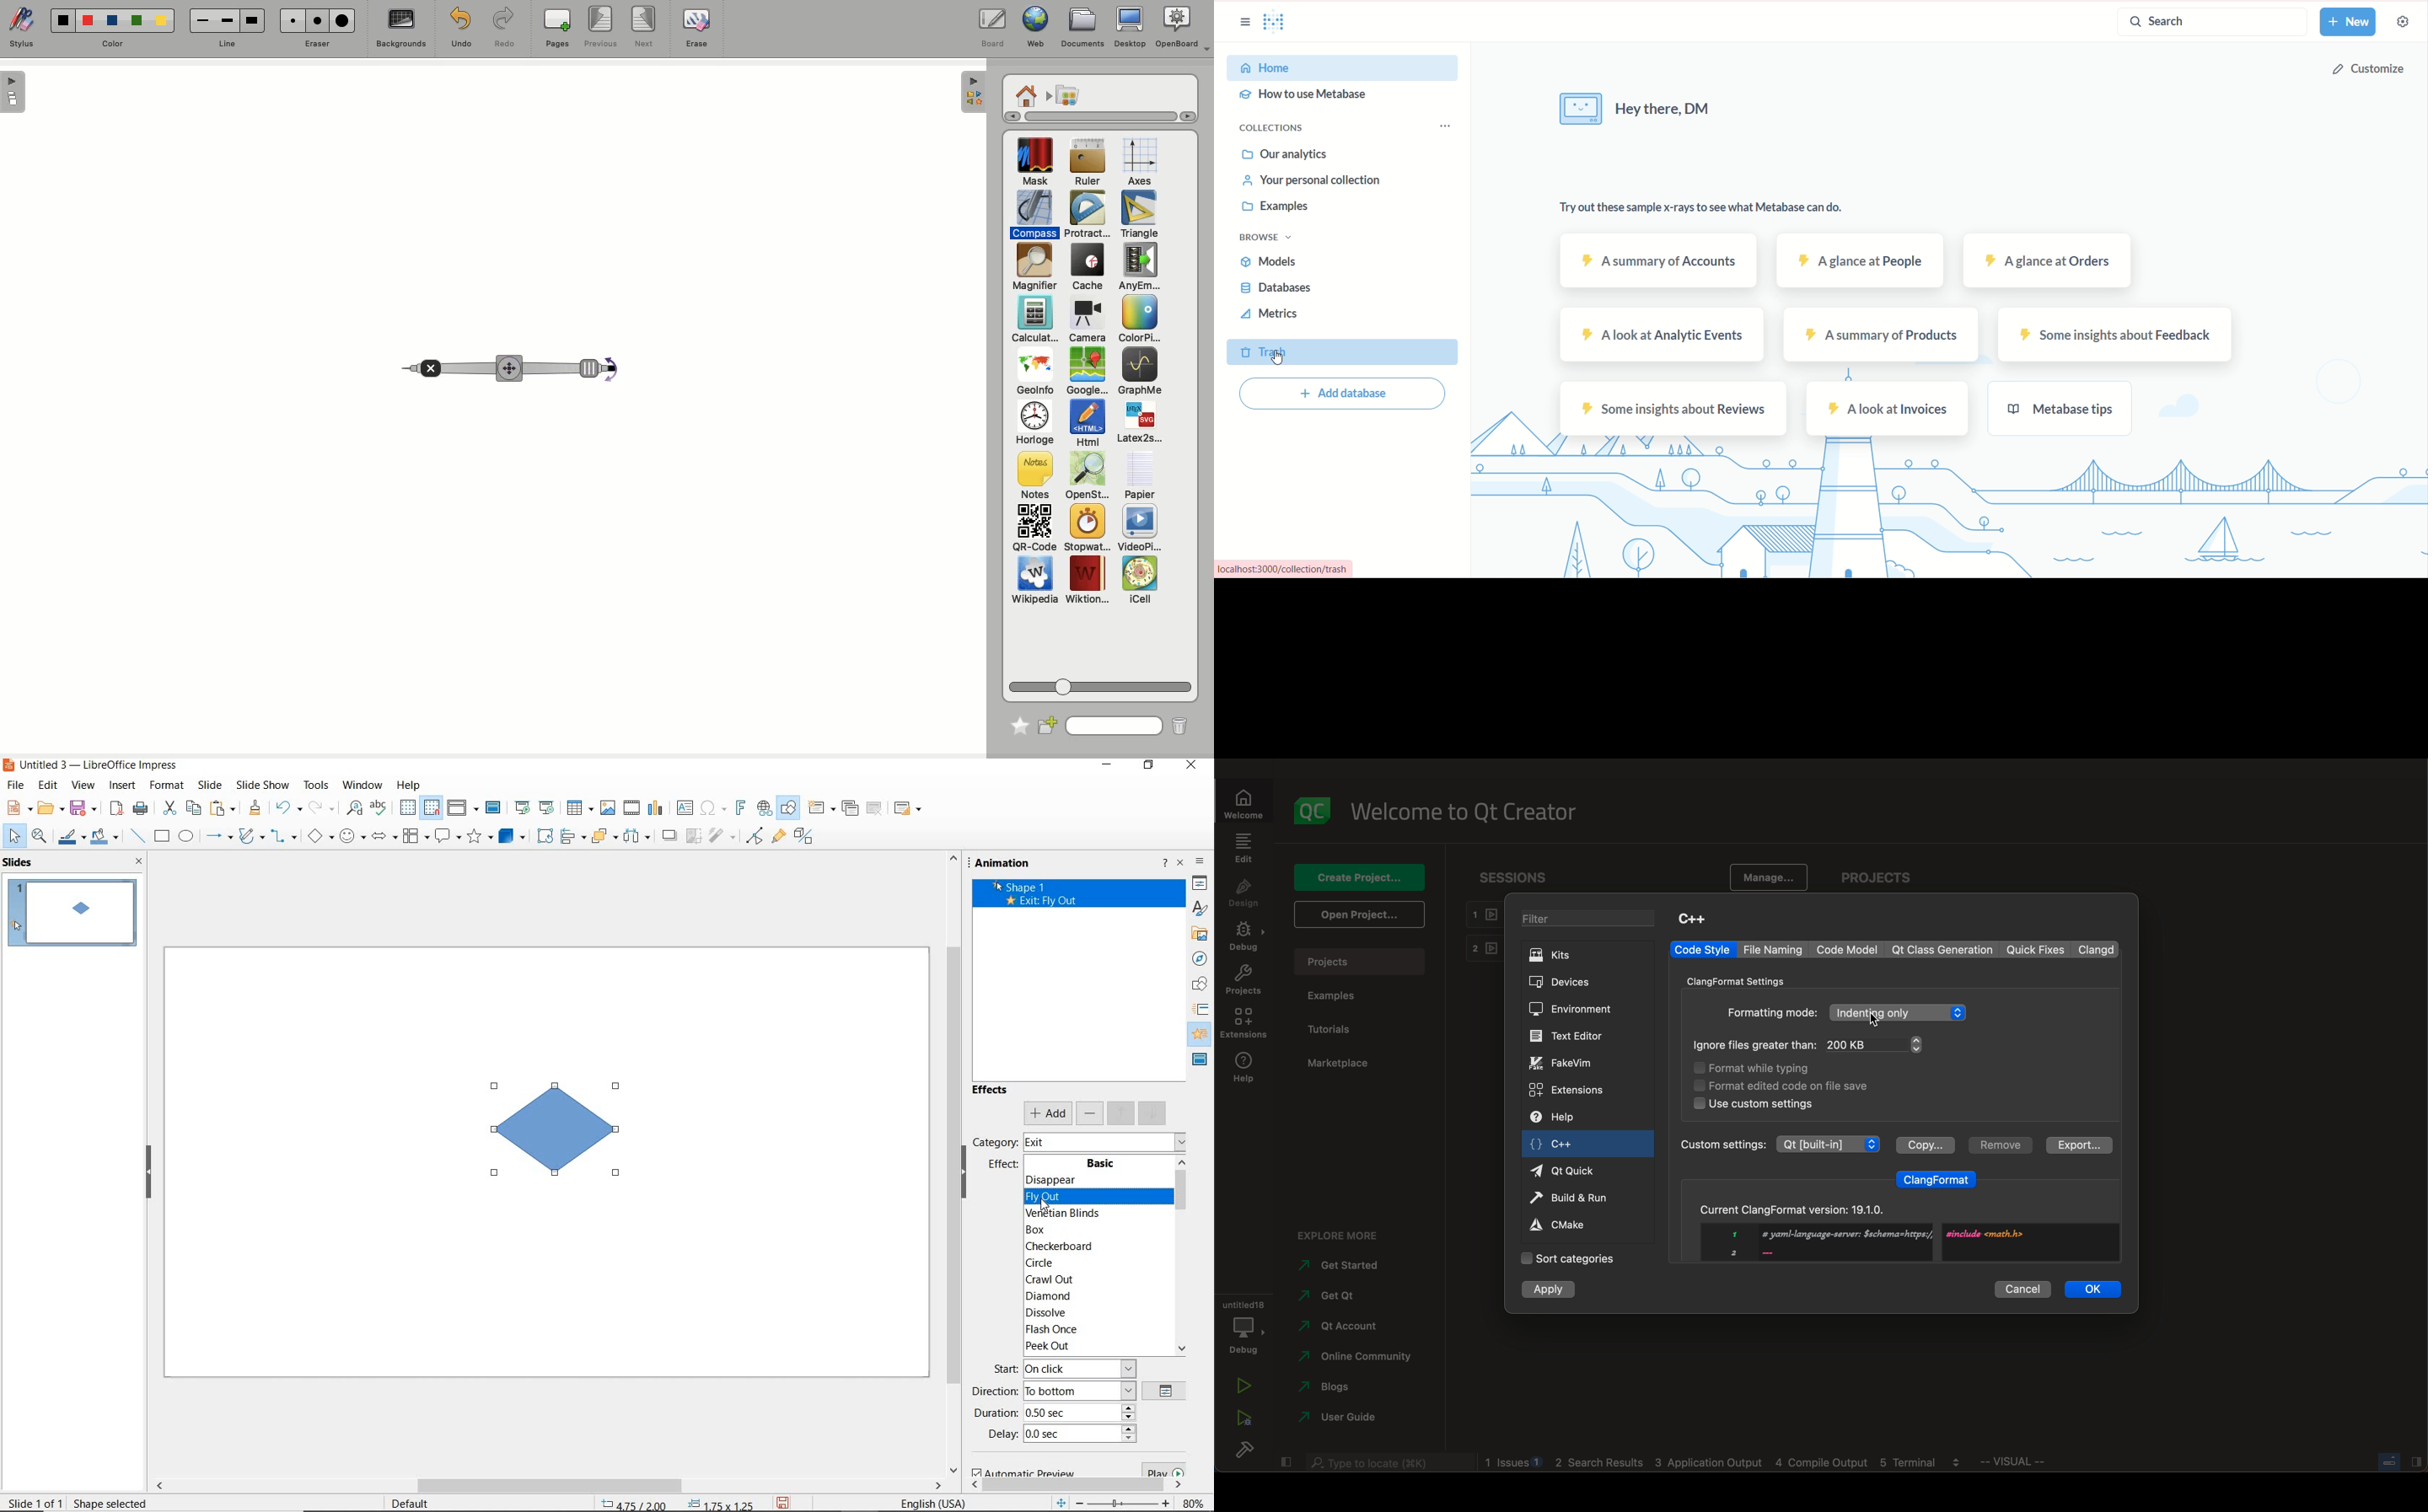 The width and height of the screenshot is (2436, 1512). What do you see at coordinates (676, 1503) in the screenshot?
I see `position and size` at bounding box center [676, 1503].